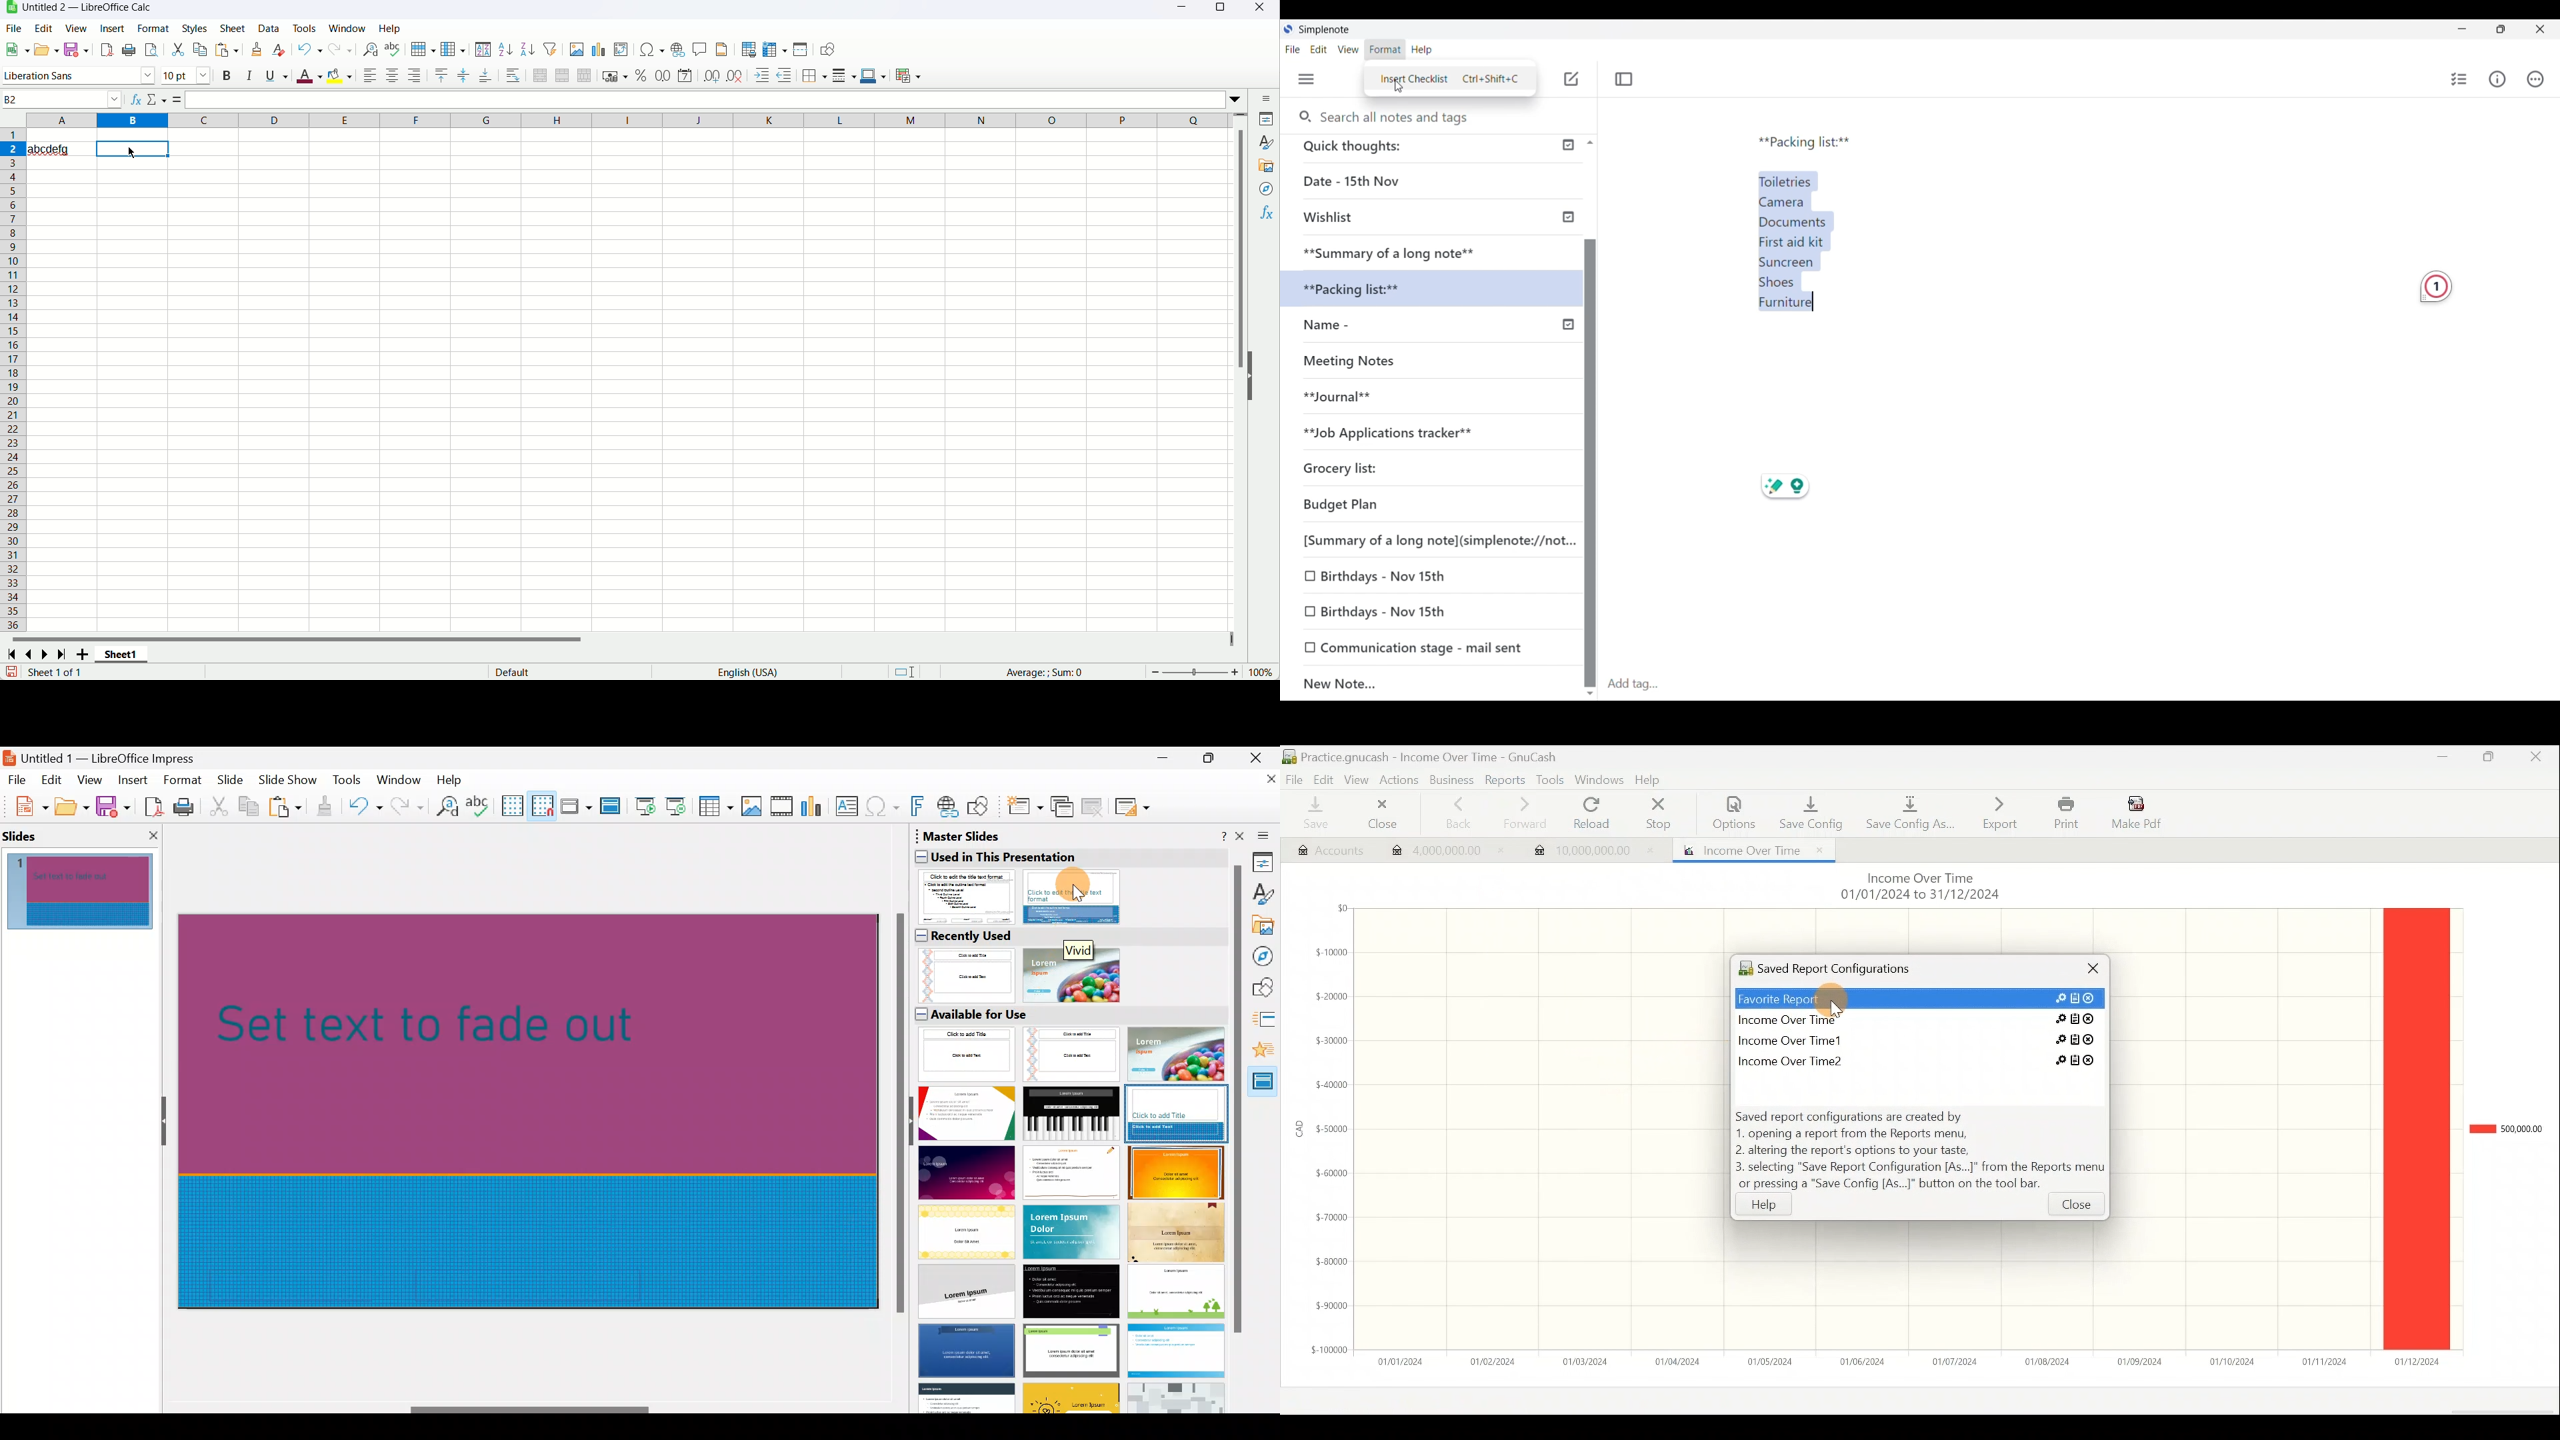  I want to click on Sidebar settings, so click(1261, 835).